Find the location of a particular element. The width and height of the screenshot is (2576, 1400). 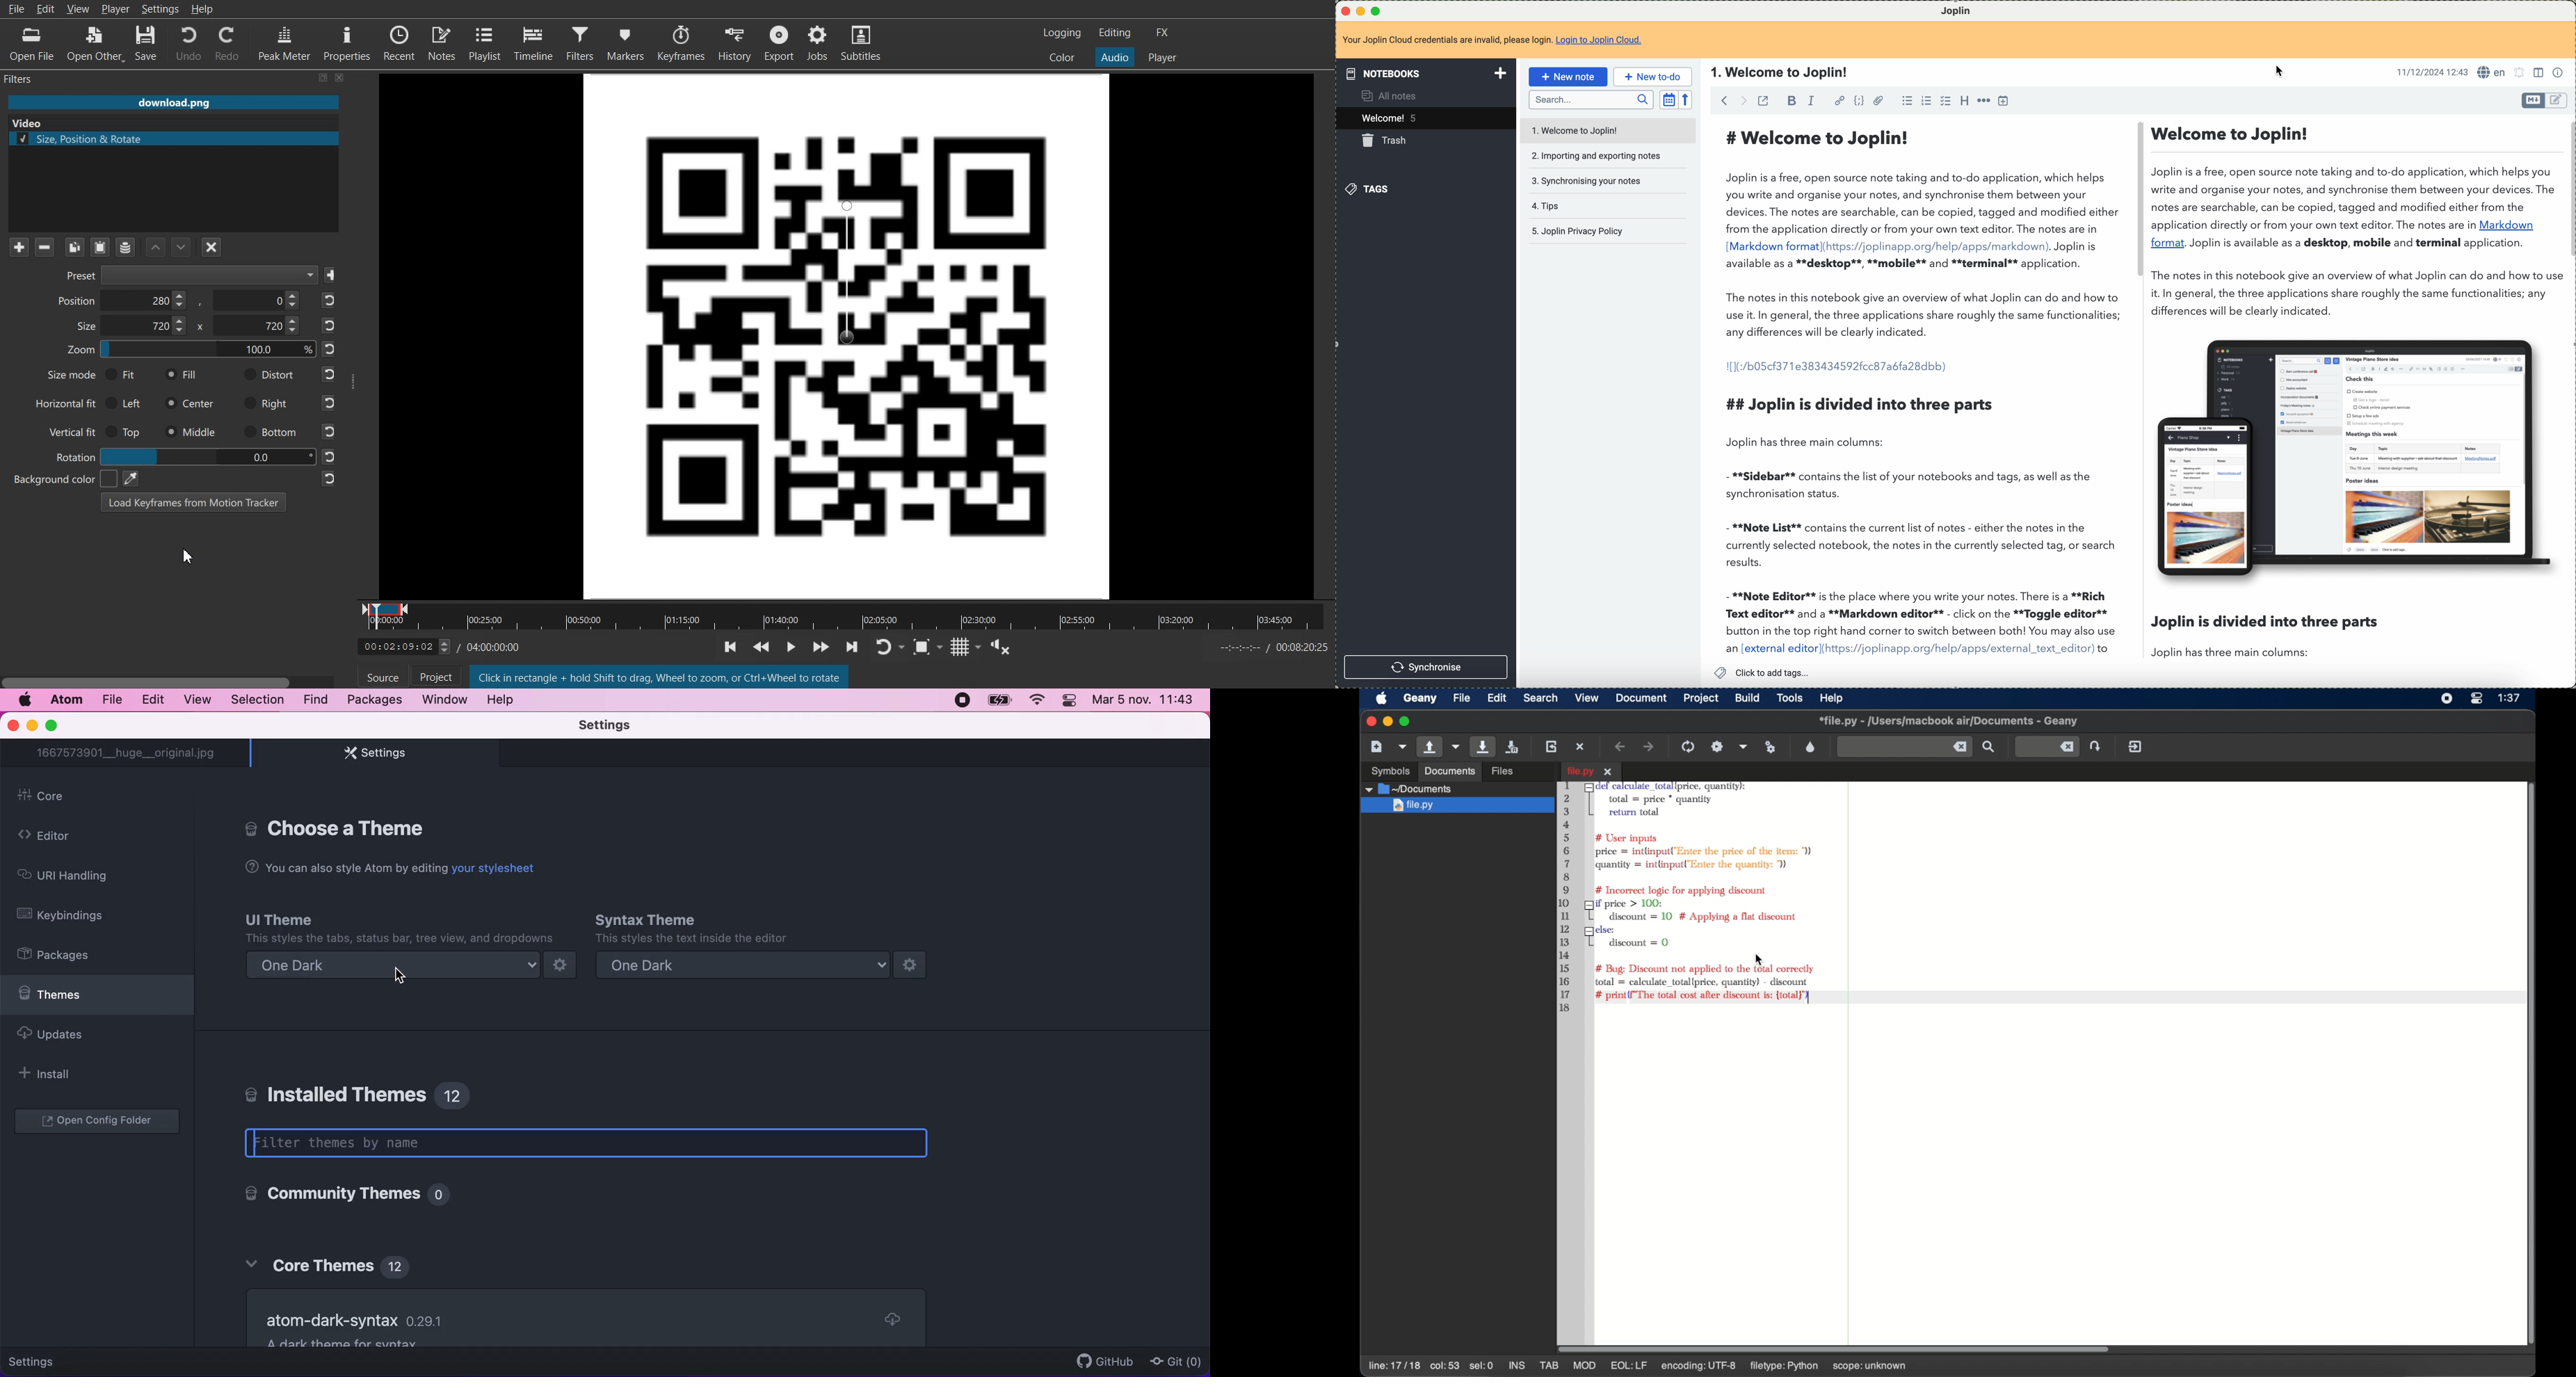

note properties is located at coordinates (2559, 73).